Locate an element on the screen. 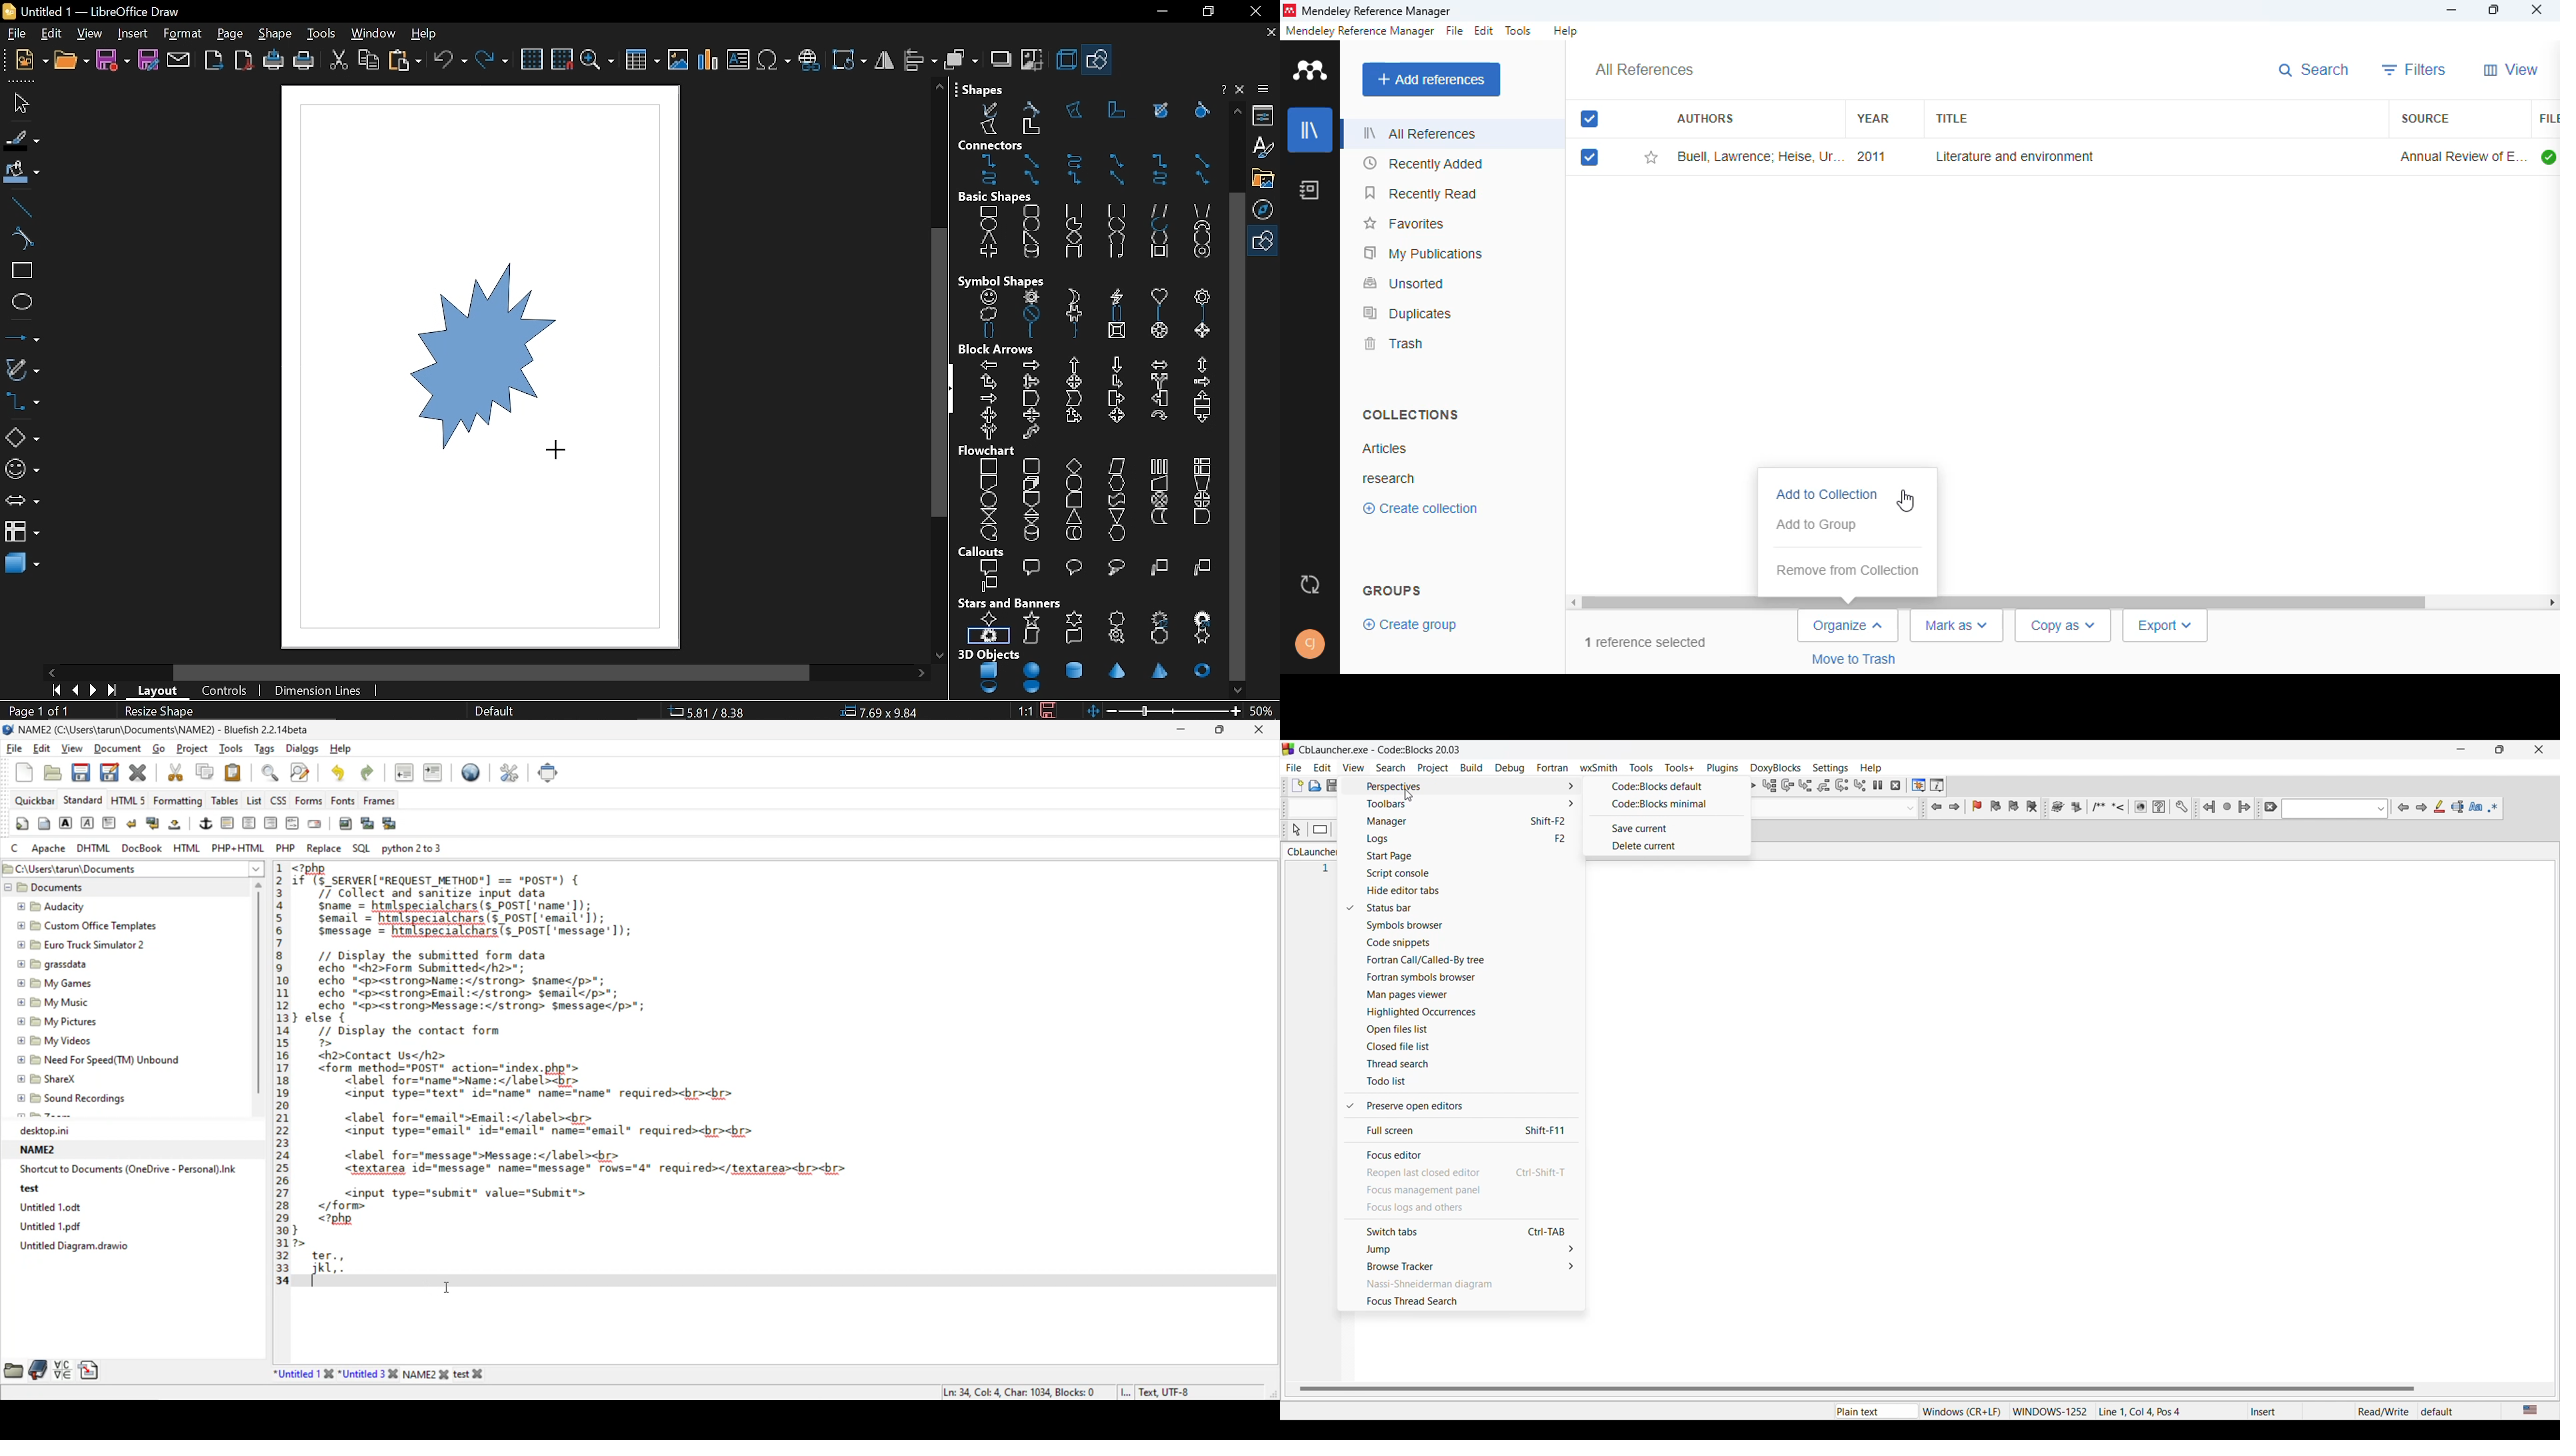 Image resolution: width=2576 pixels, height=1456 pixels. Restore down is located at coordinates (1206, 13).